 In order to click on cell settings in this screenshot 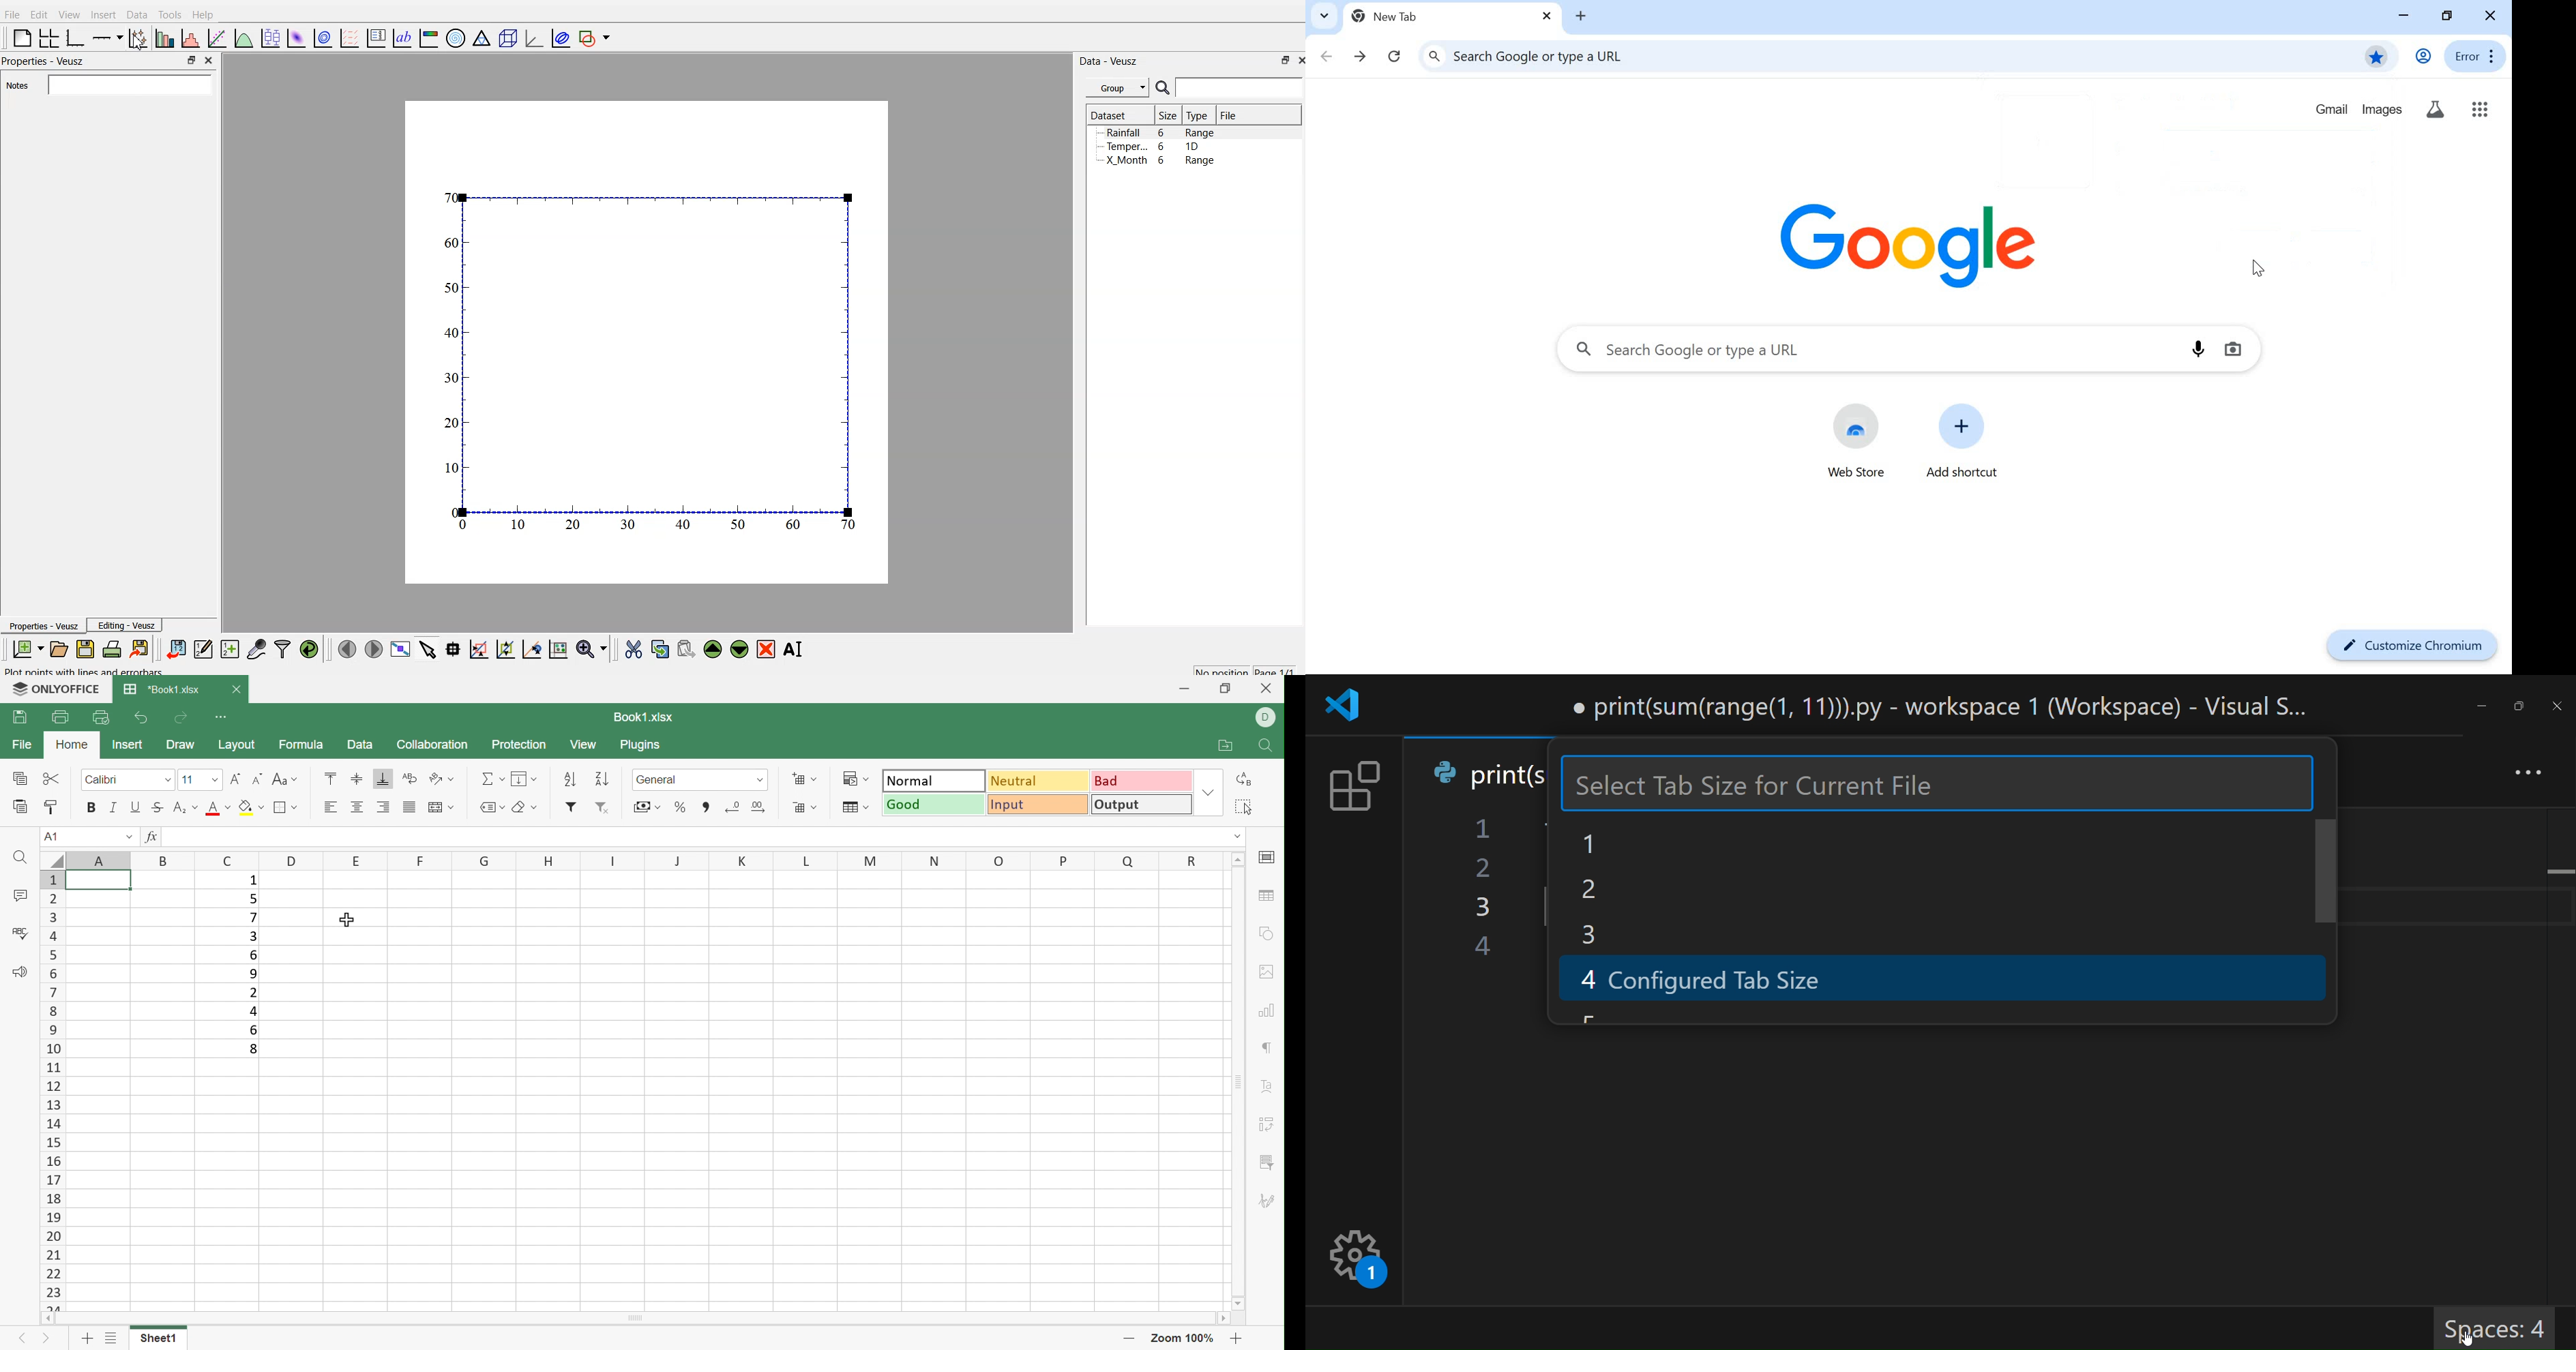, I will do `click(1269, 858)`.